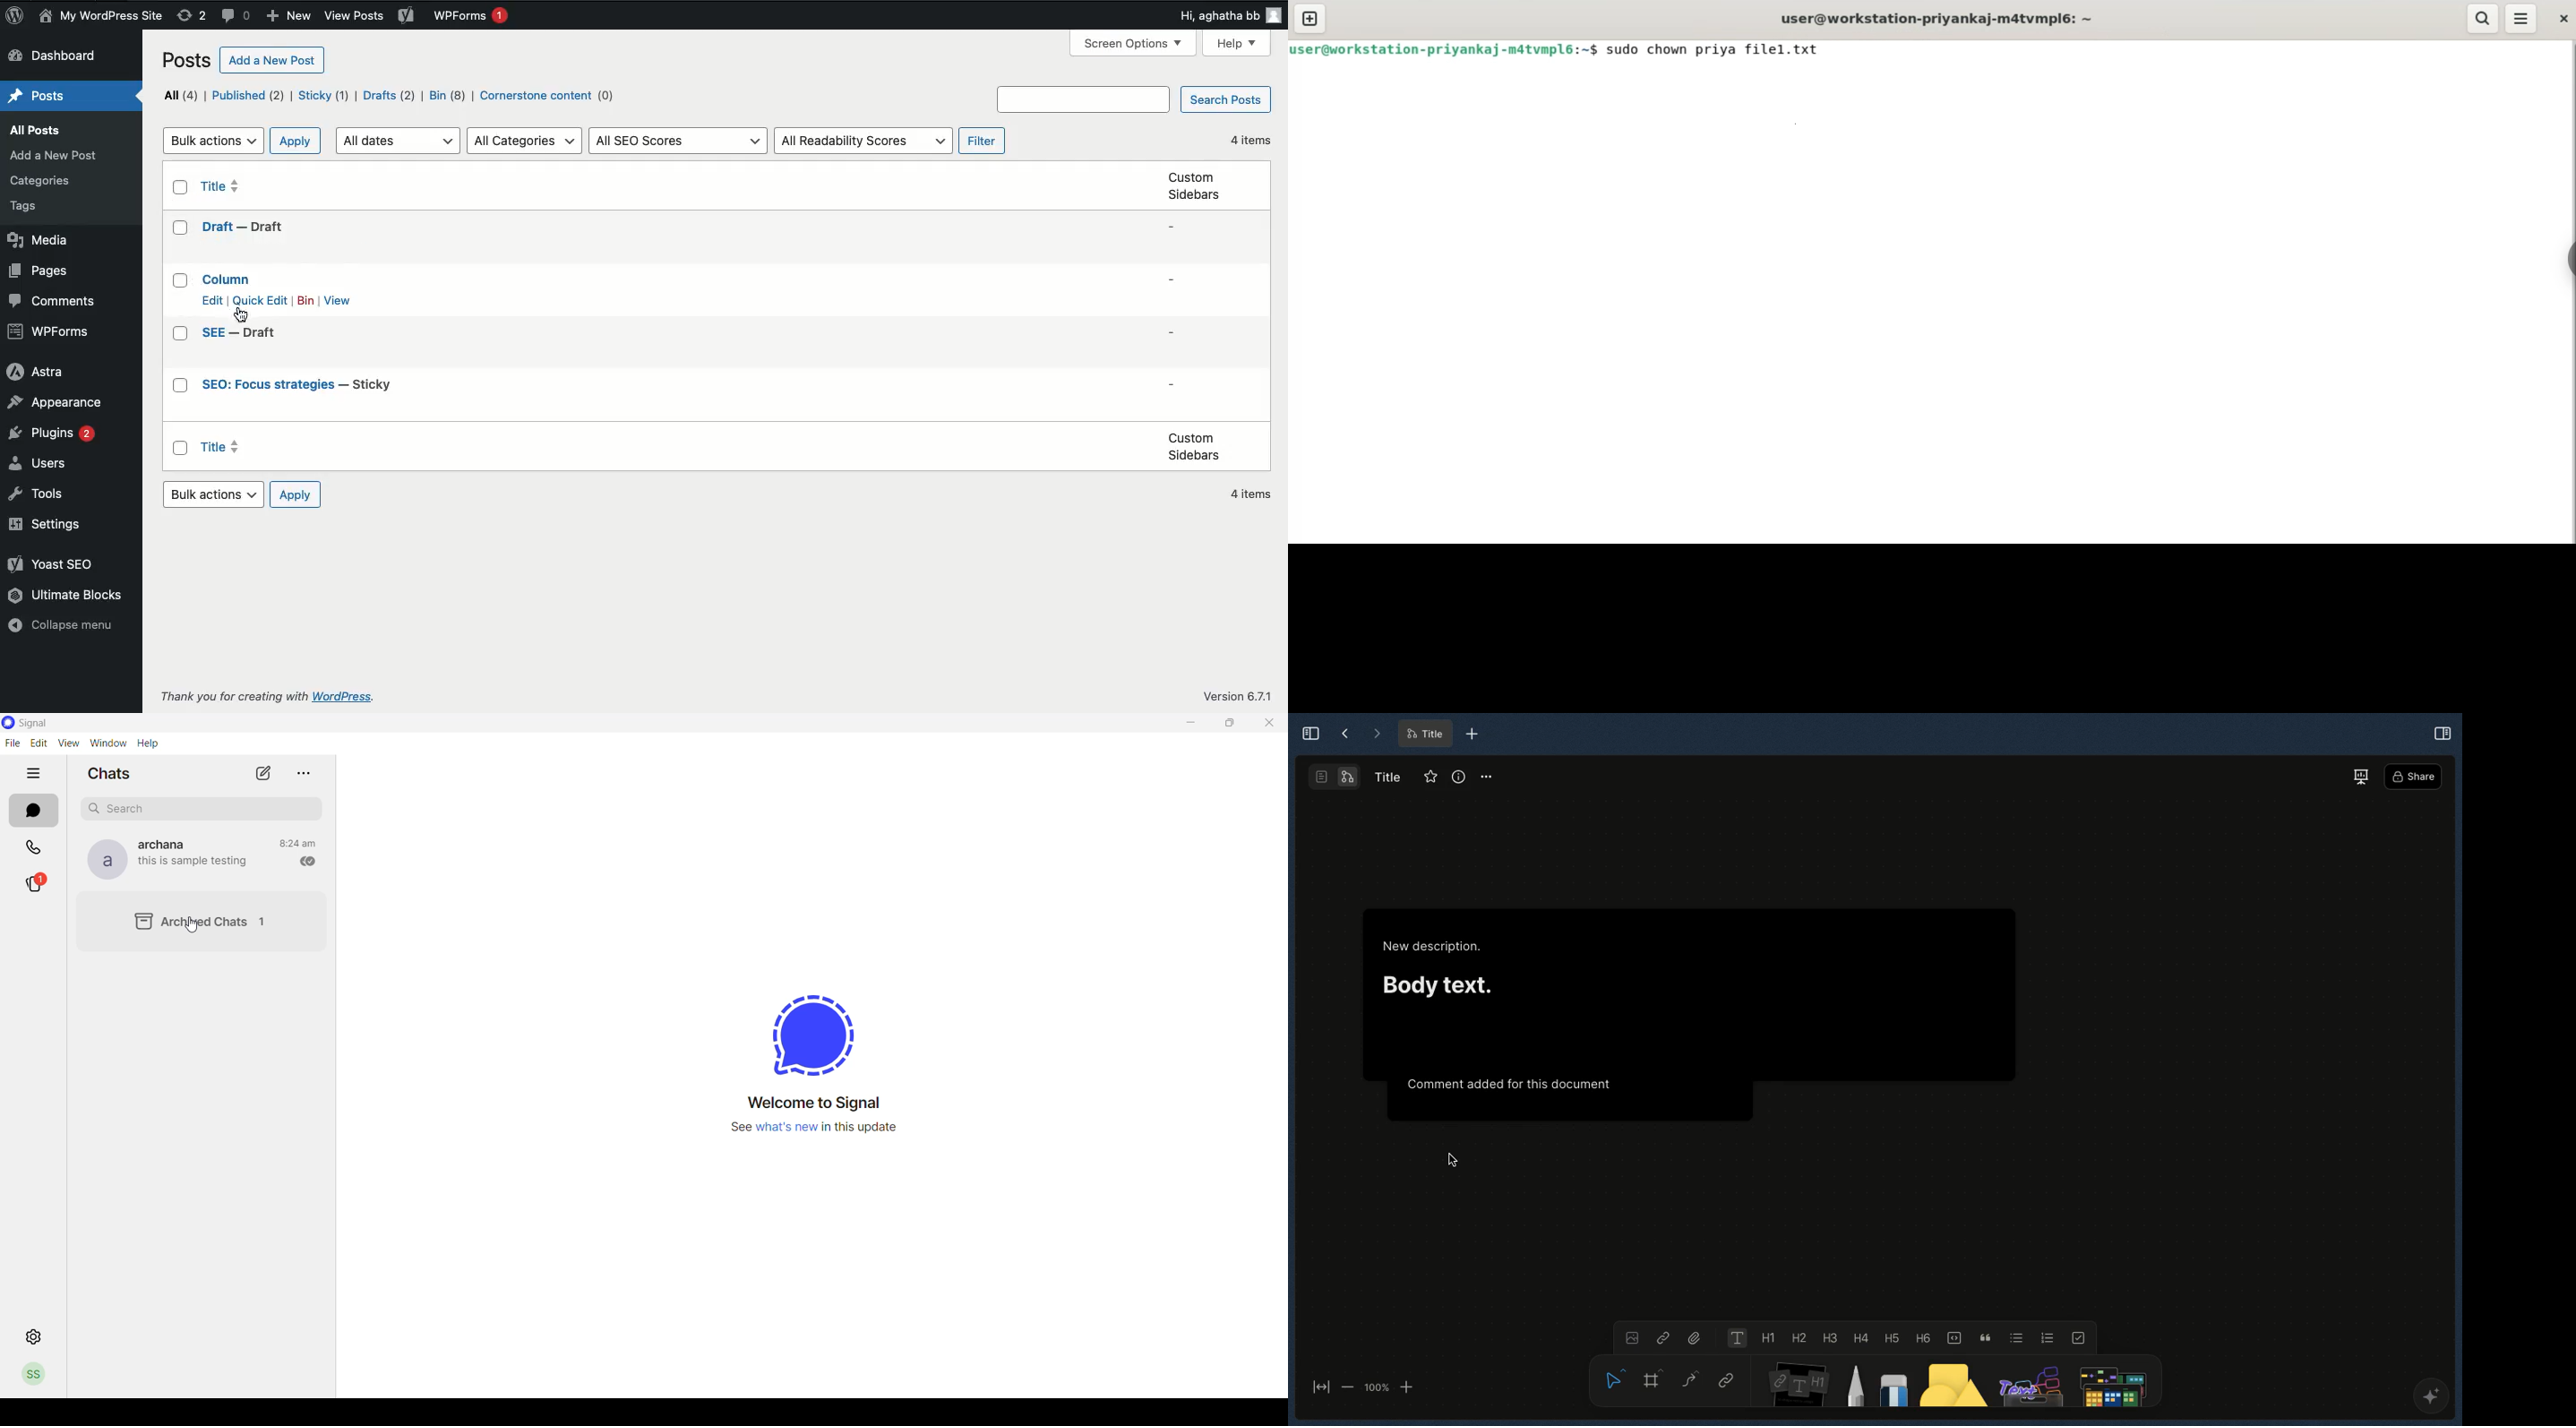 This screenshot has width=2576, height=1428. Describe the element at coordinates (1889, 1337) in the screenshot. I see `Heading 5` at that location.